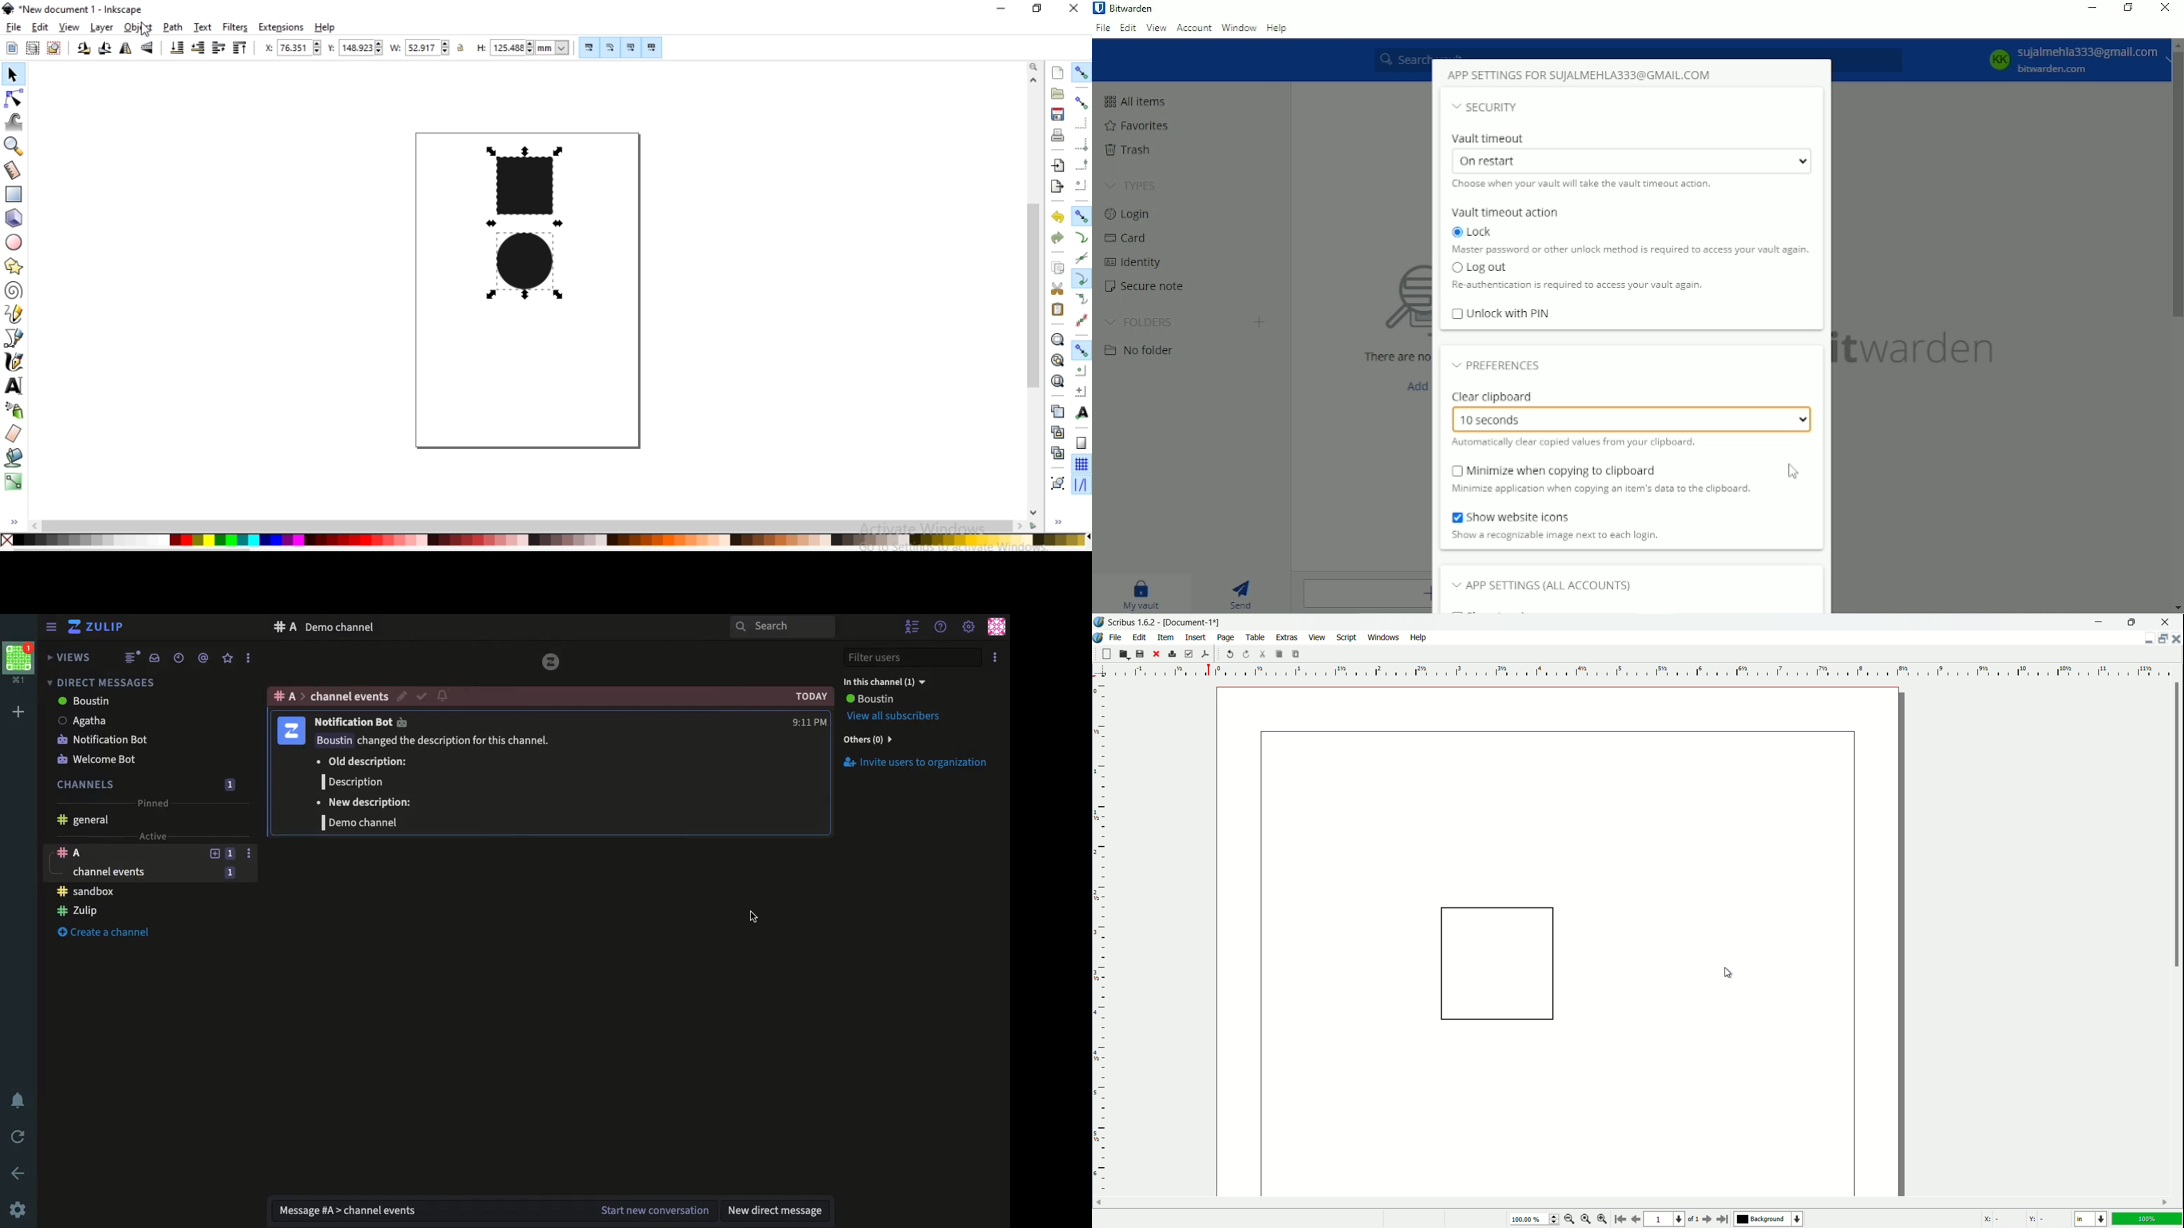 Image resolution: width=2184 pixels, height=1232 pixels. What do you see at coordinates (229, 784) in the screenshot?
I see `1 message` at bounding box center [229, 784].